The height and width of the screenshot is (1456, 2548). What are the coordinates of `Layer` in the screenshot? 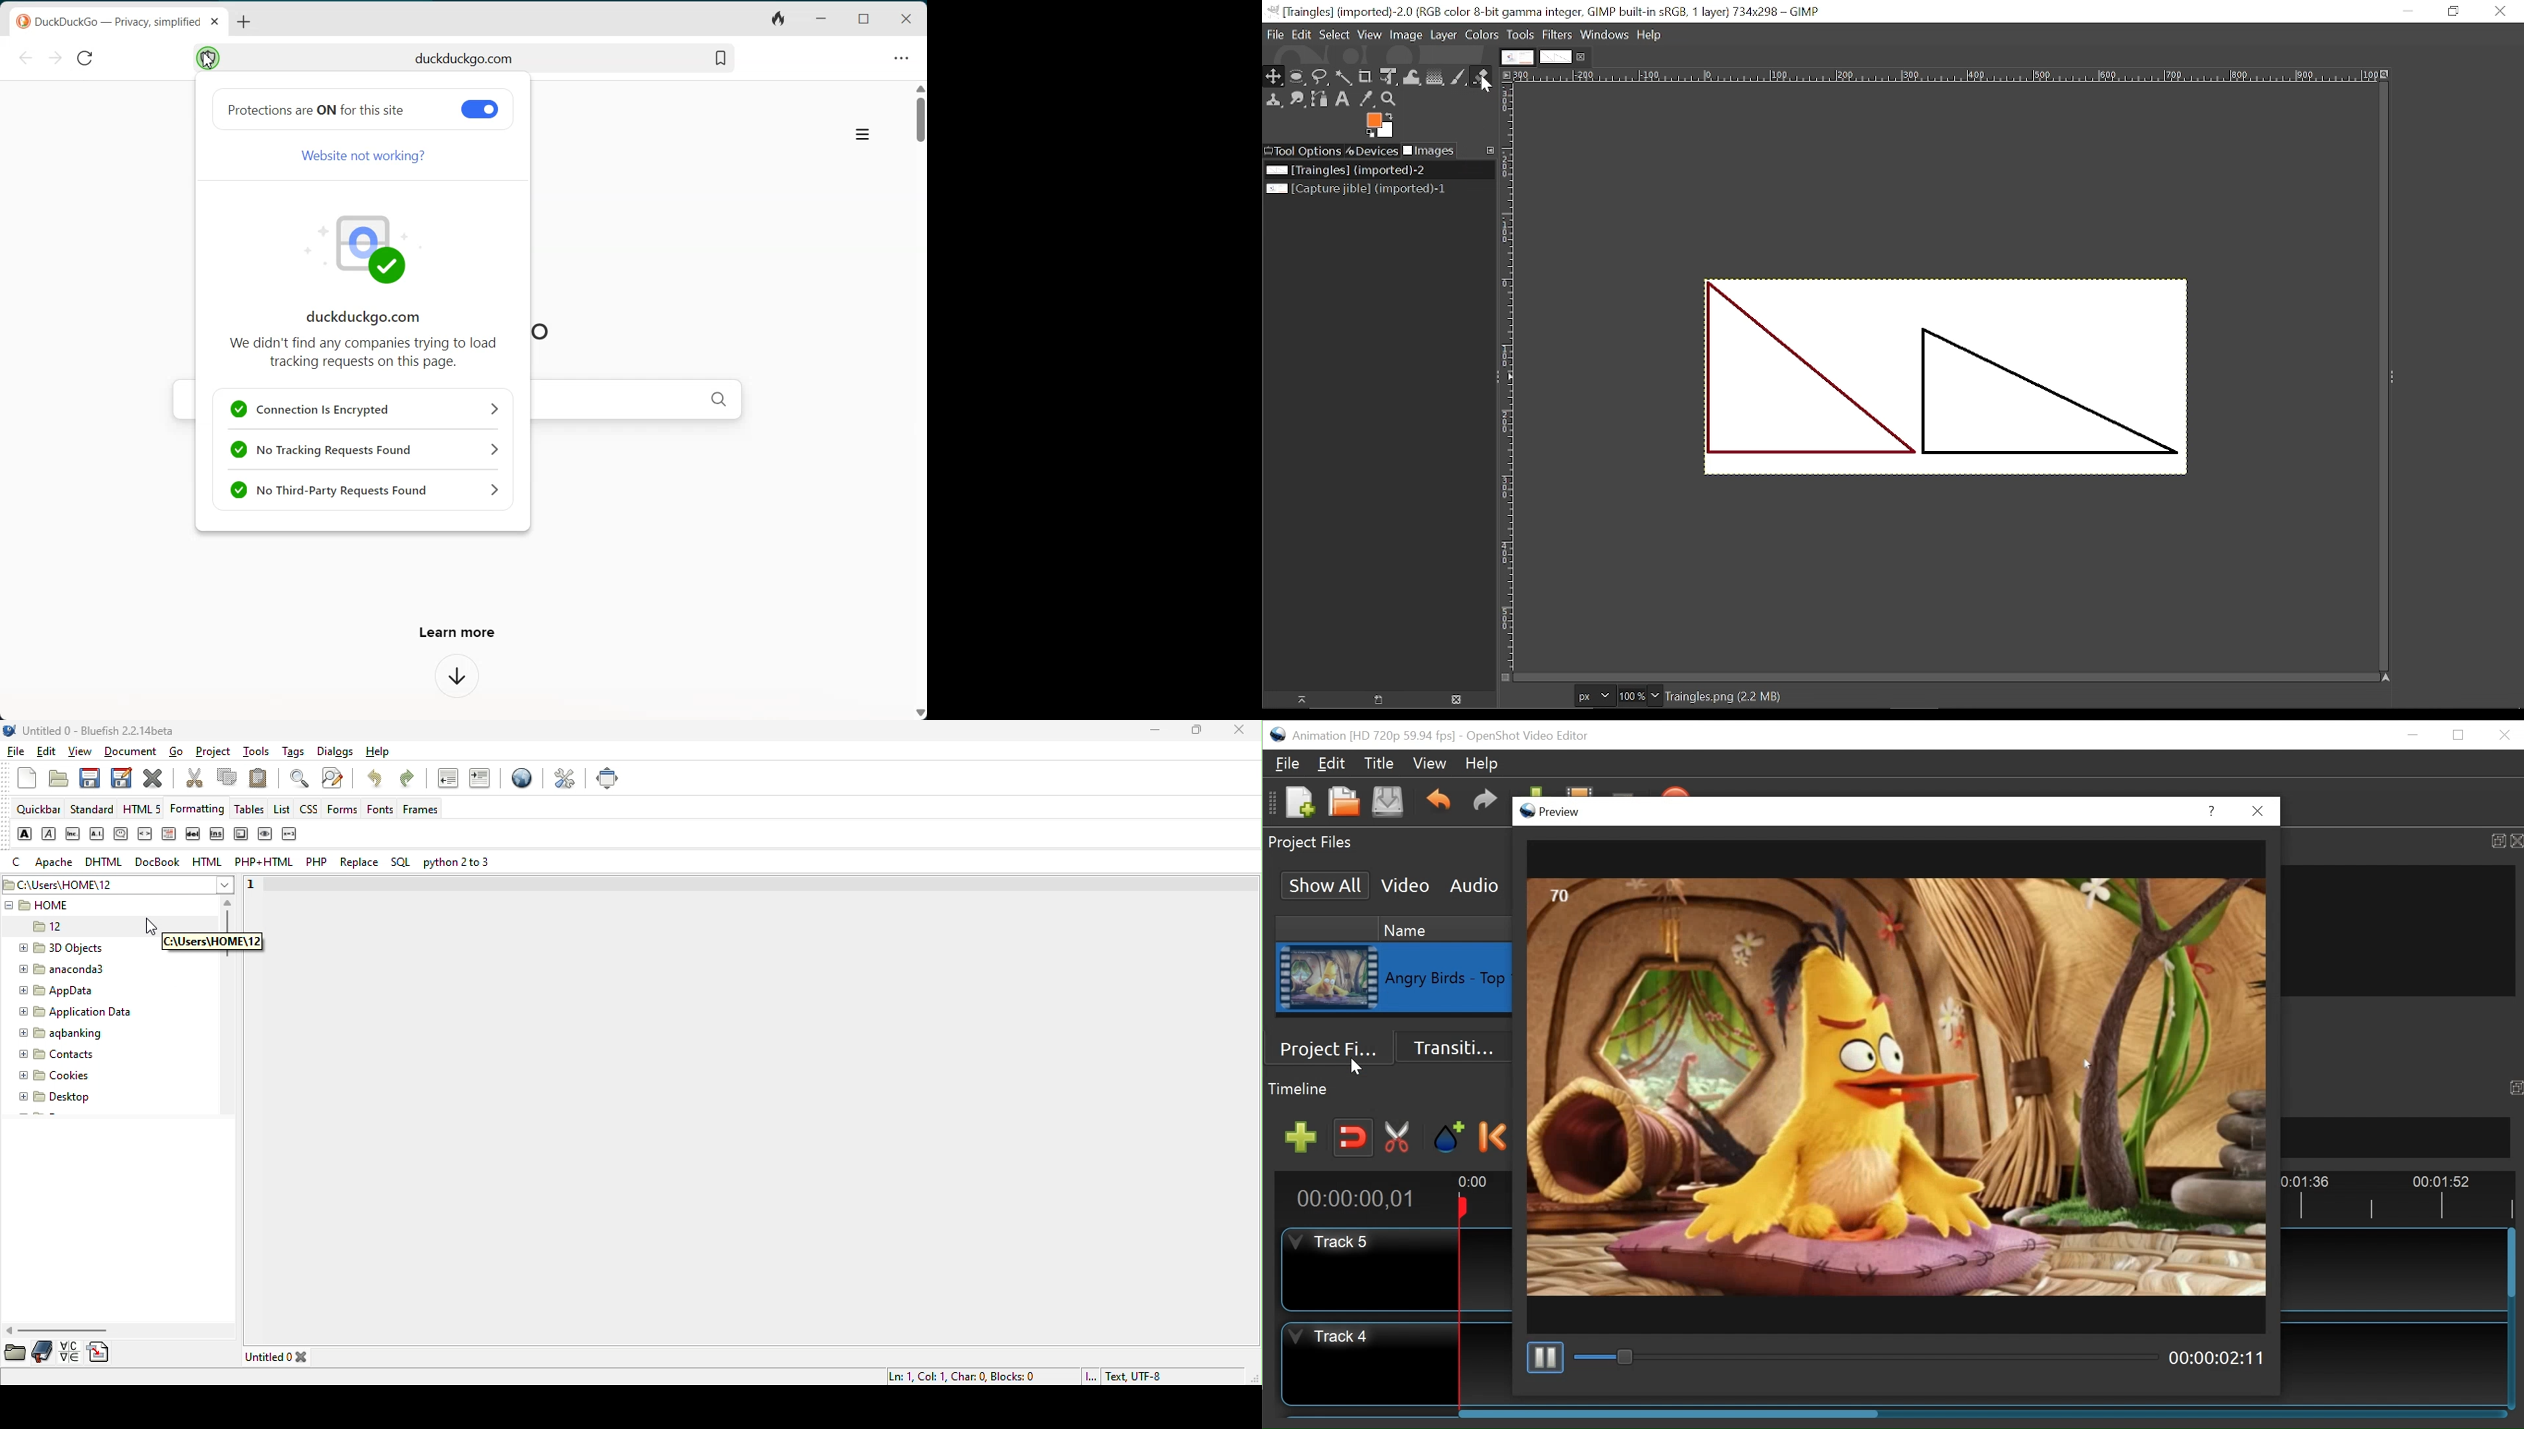 It's located at (1444, 35).